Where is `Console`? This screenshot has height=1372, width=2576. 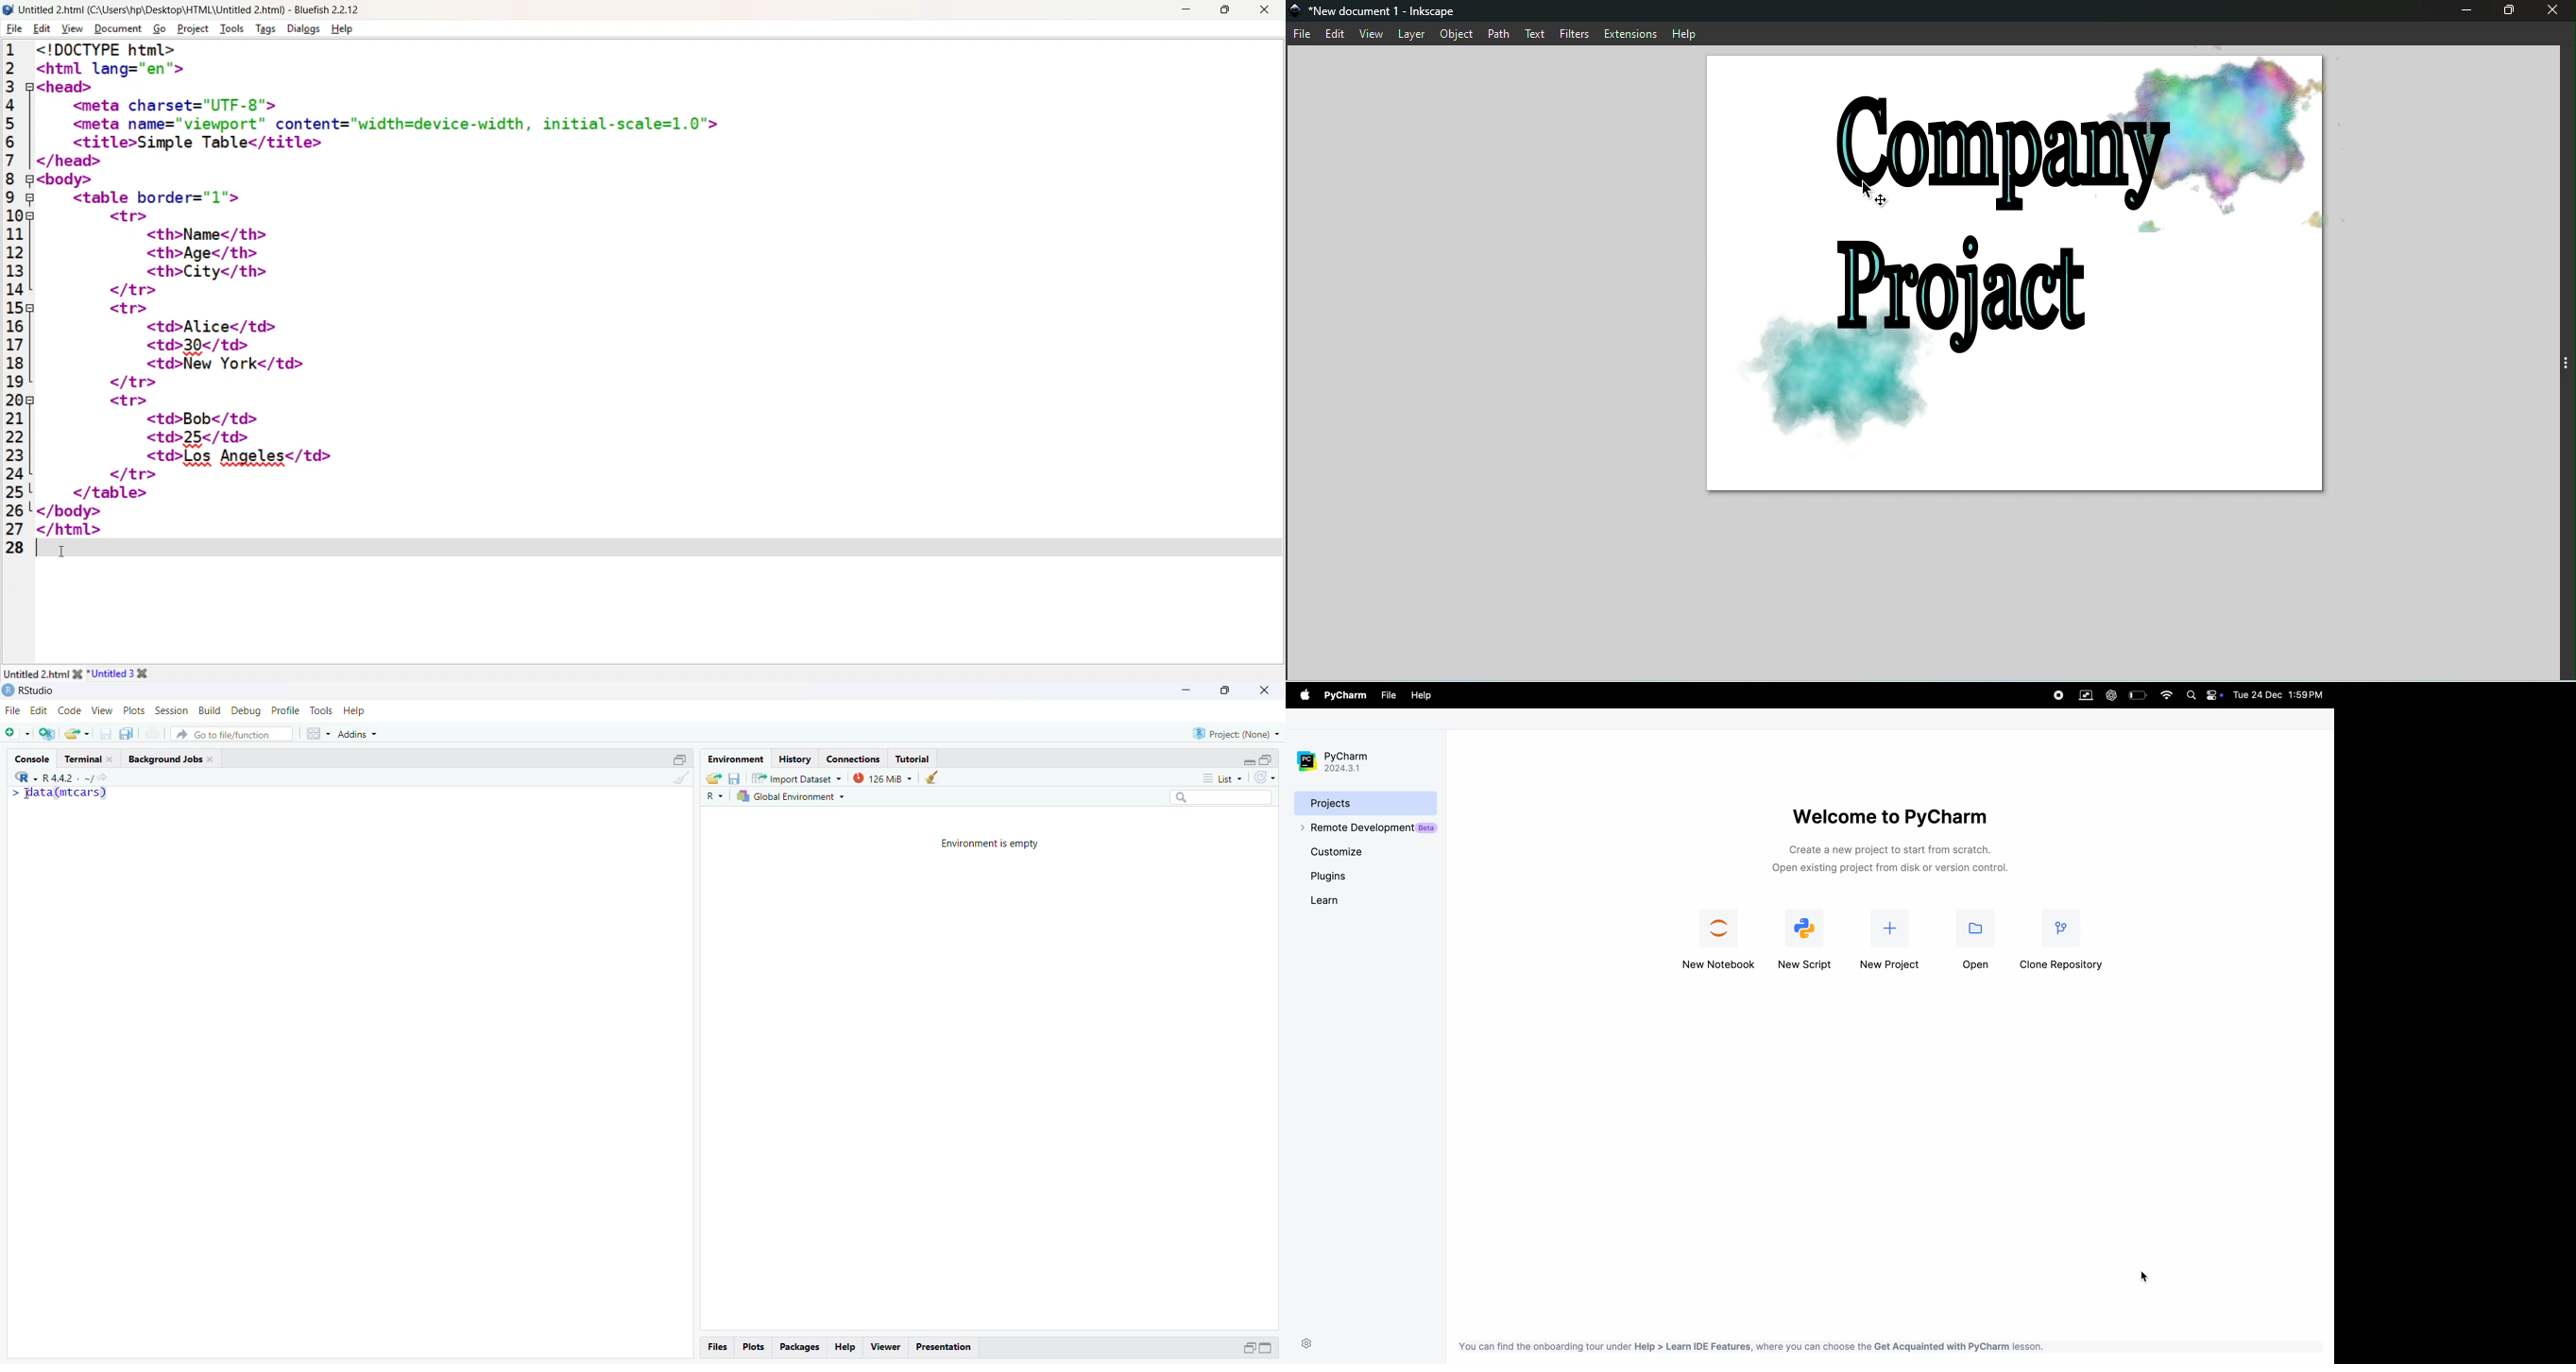 Console is located at coordinates (32, 758).